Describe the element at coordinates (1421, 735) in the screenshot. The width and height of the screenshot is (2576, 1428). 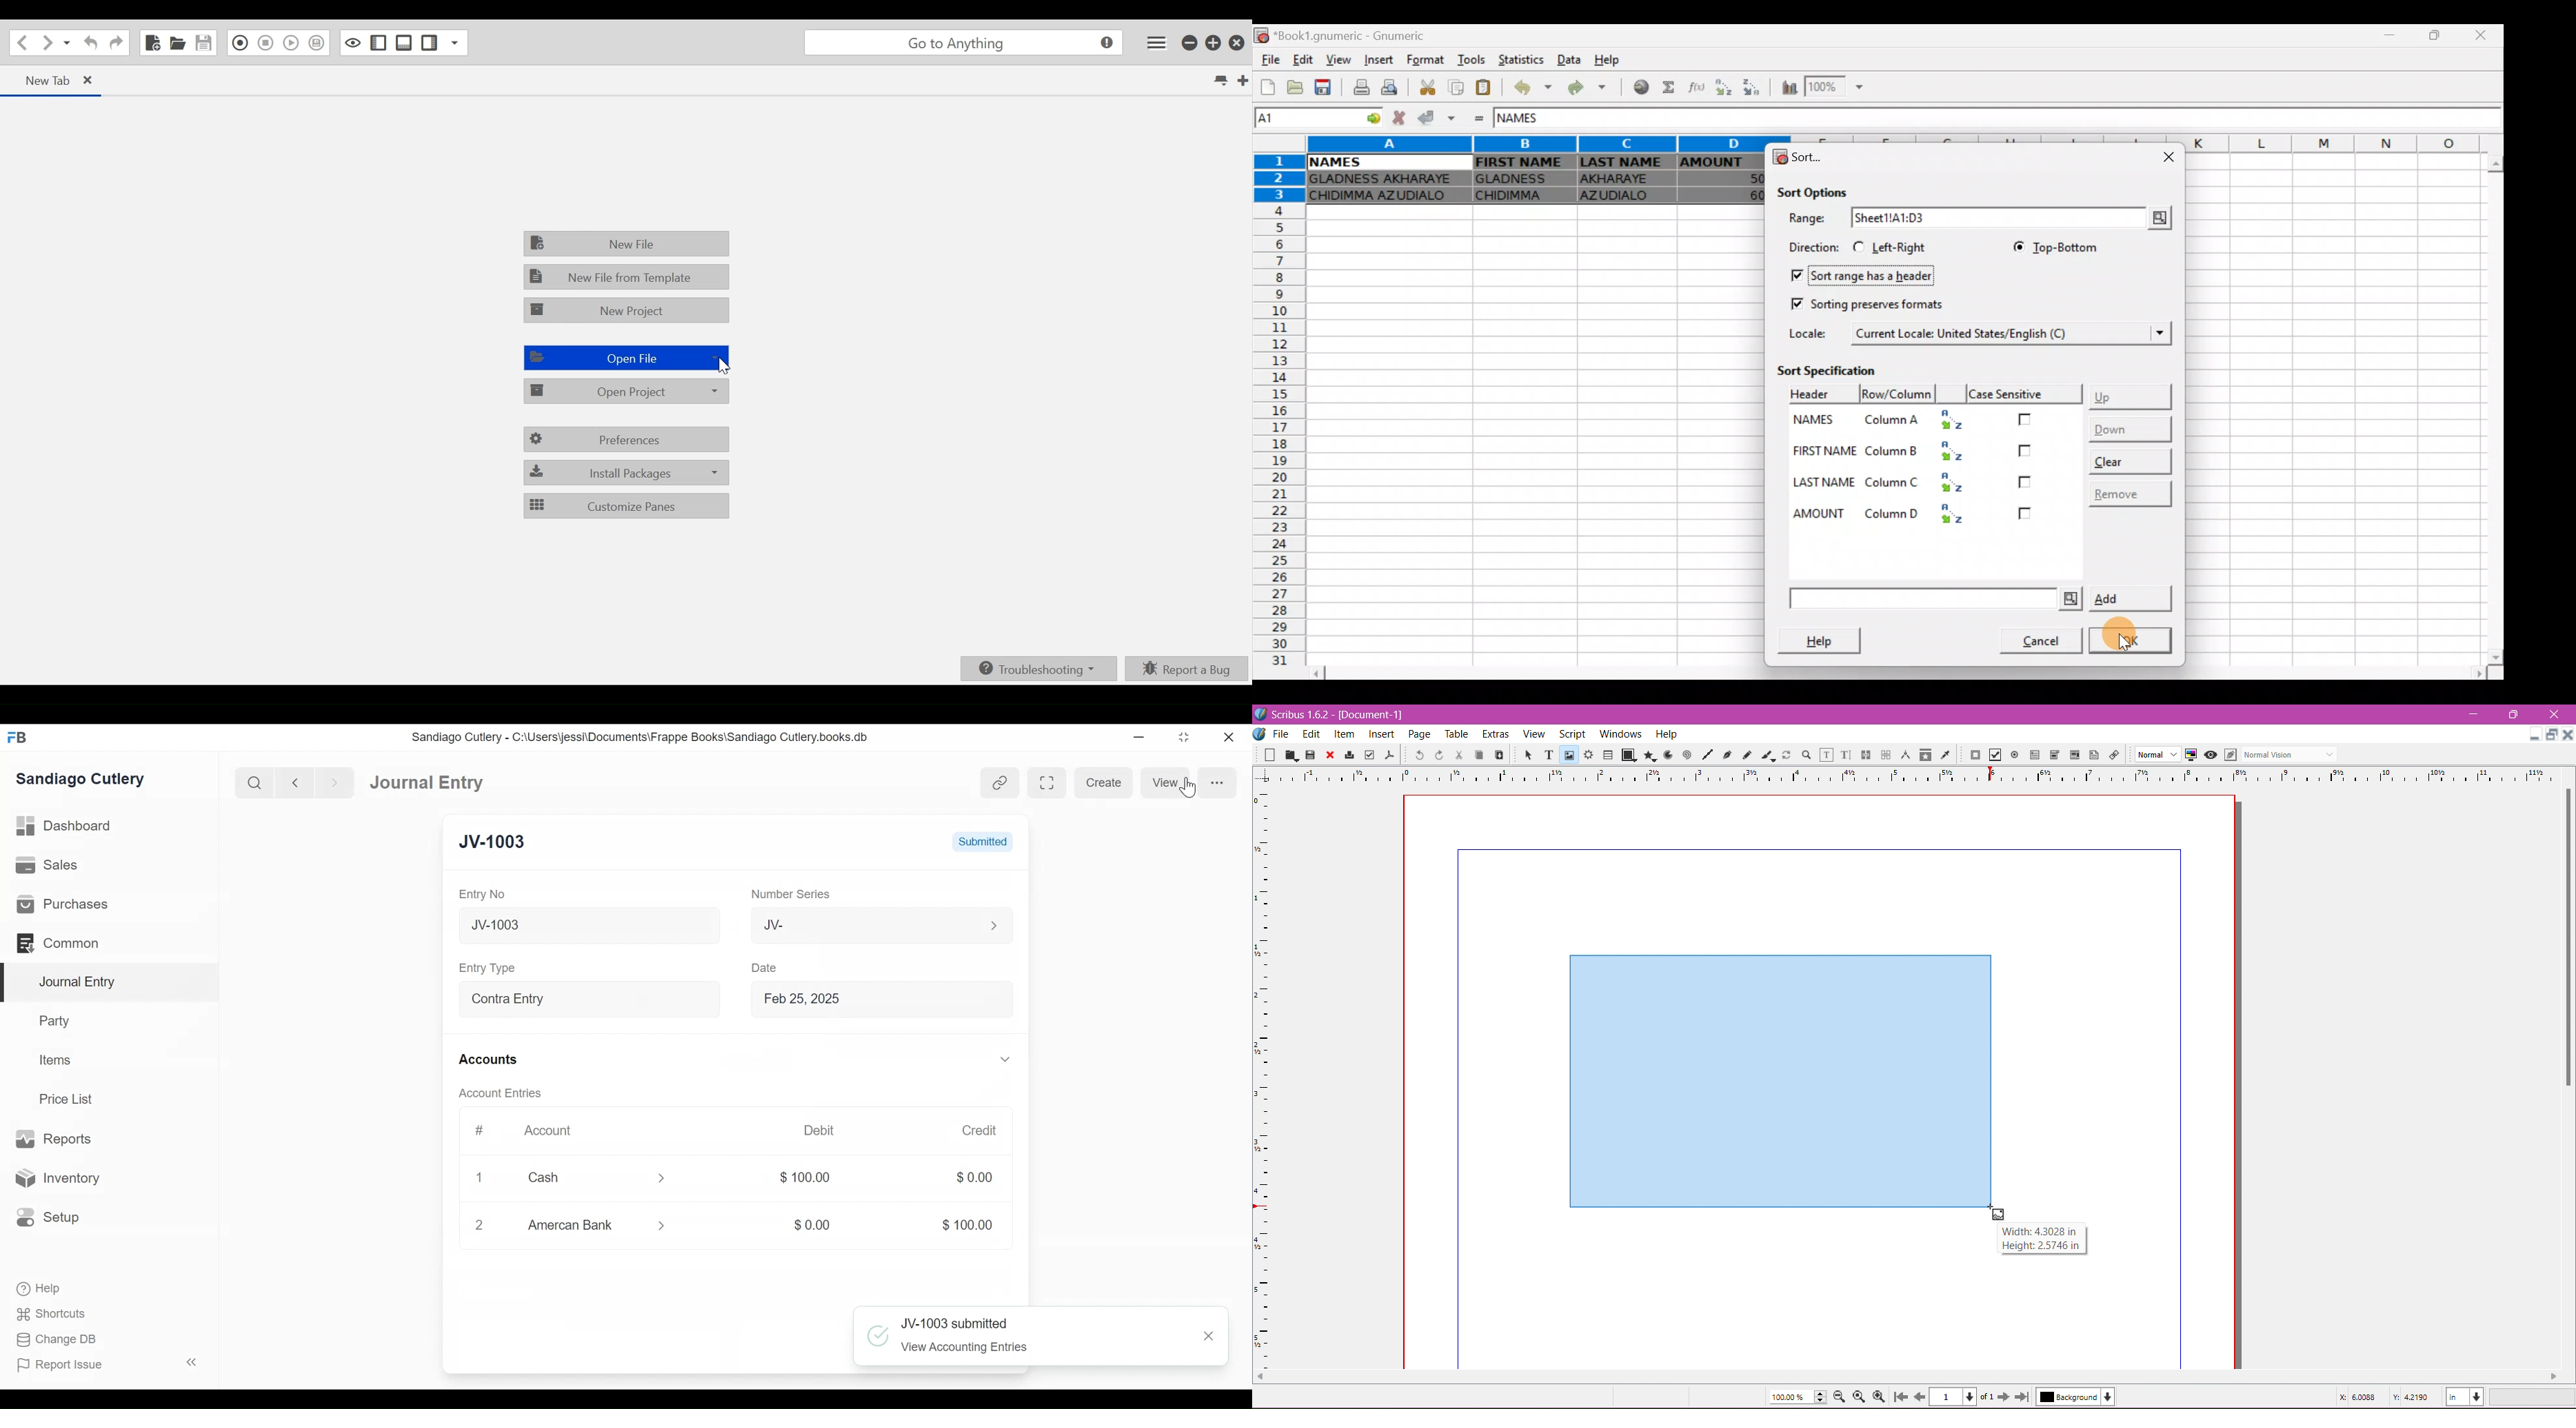
I see `Page` at that location.